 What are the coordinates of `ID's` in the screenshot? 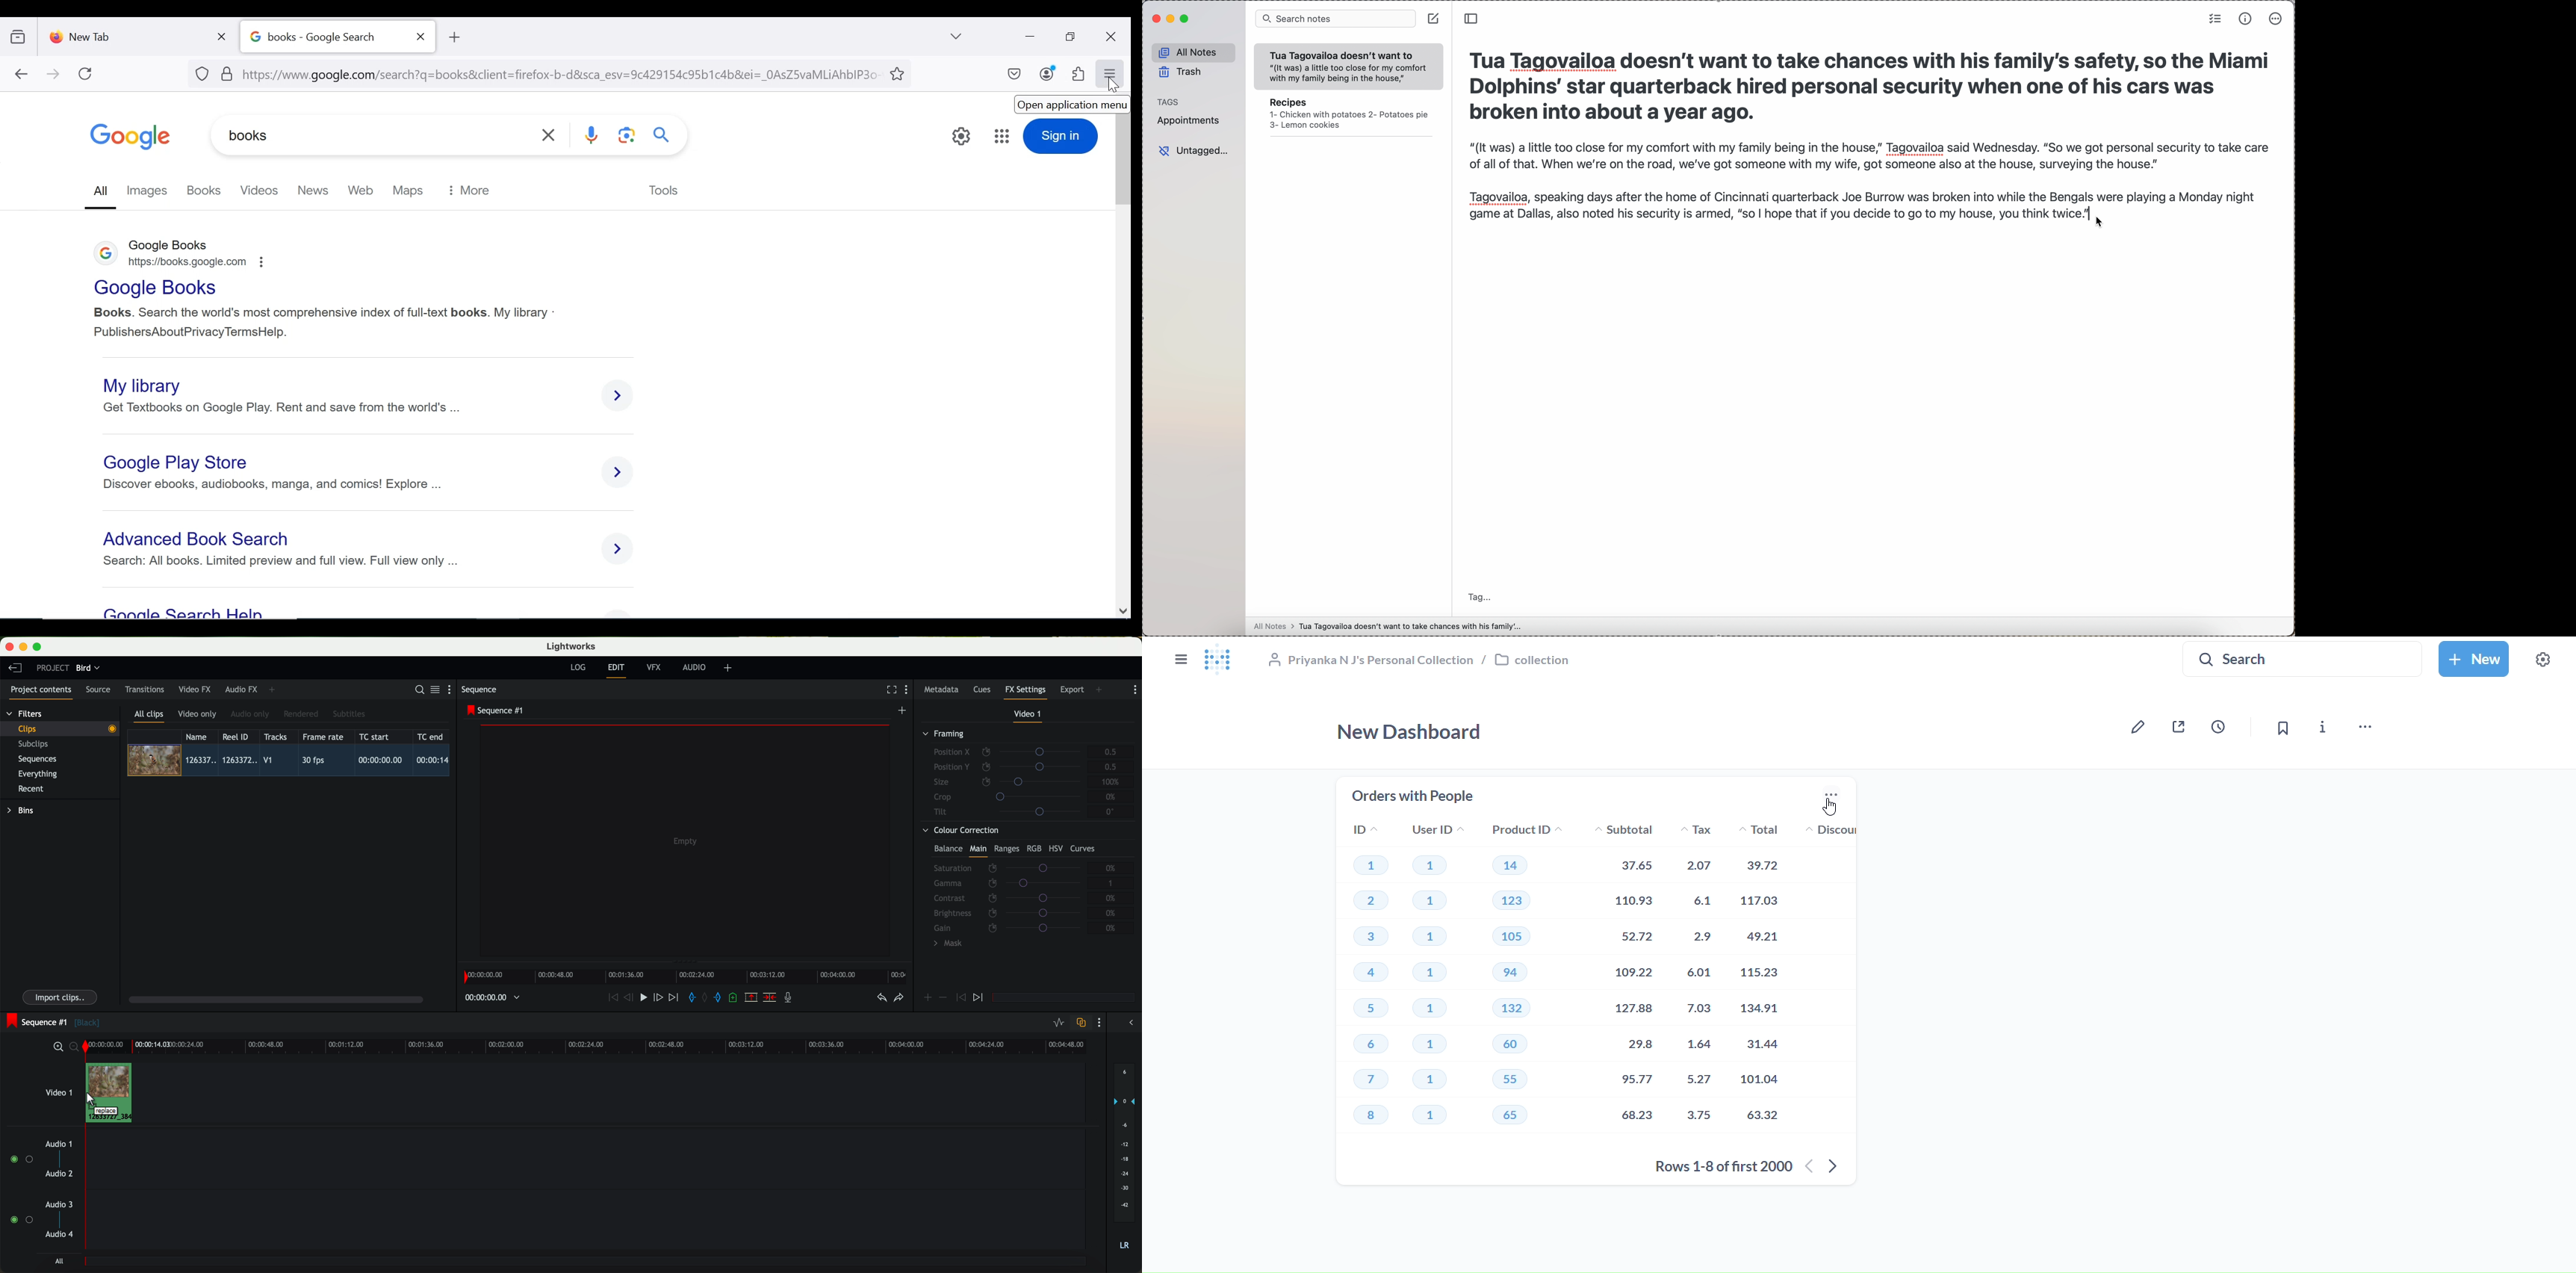 It's located at (1373, 980).